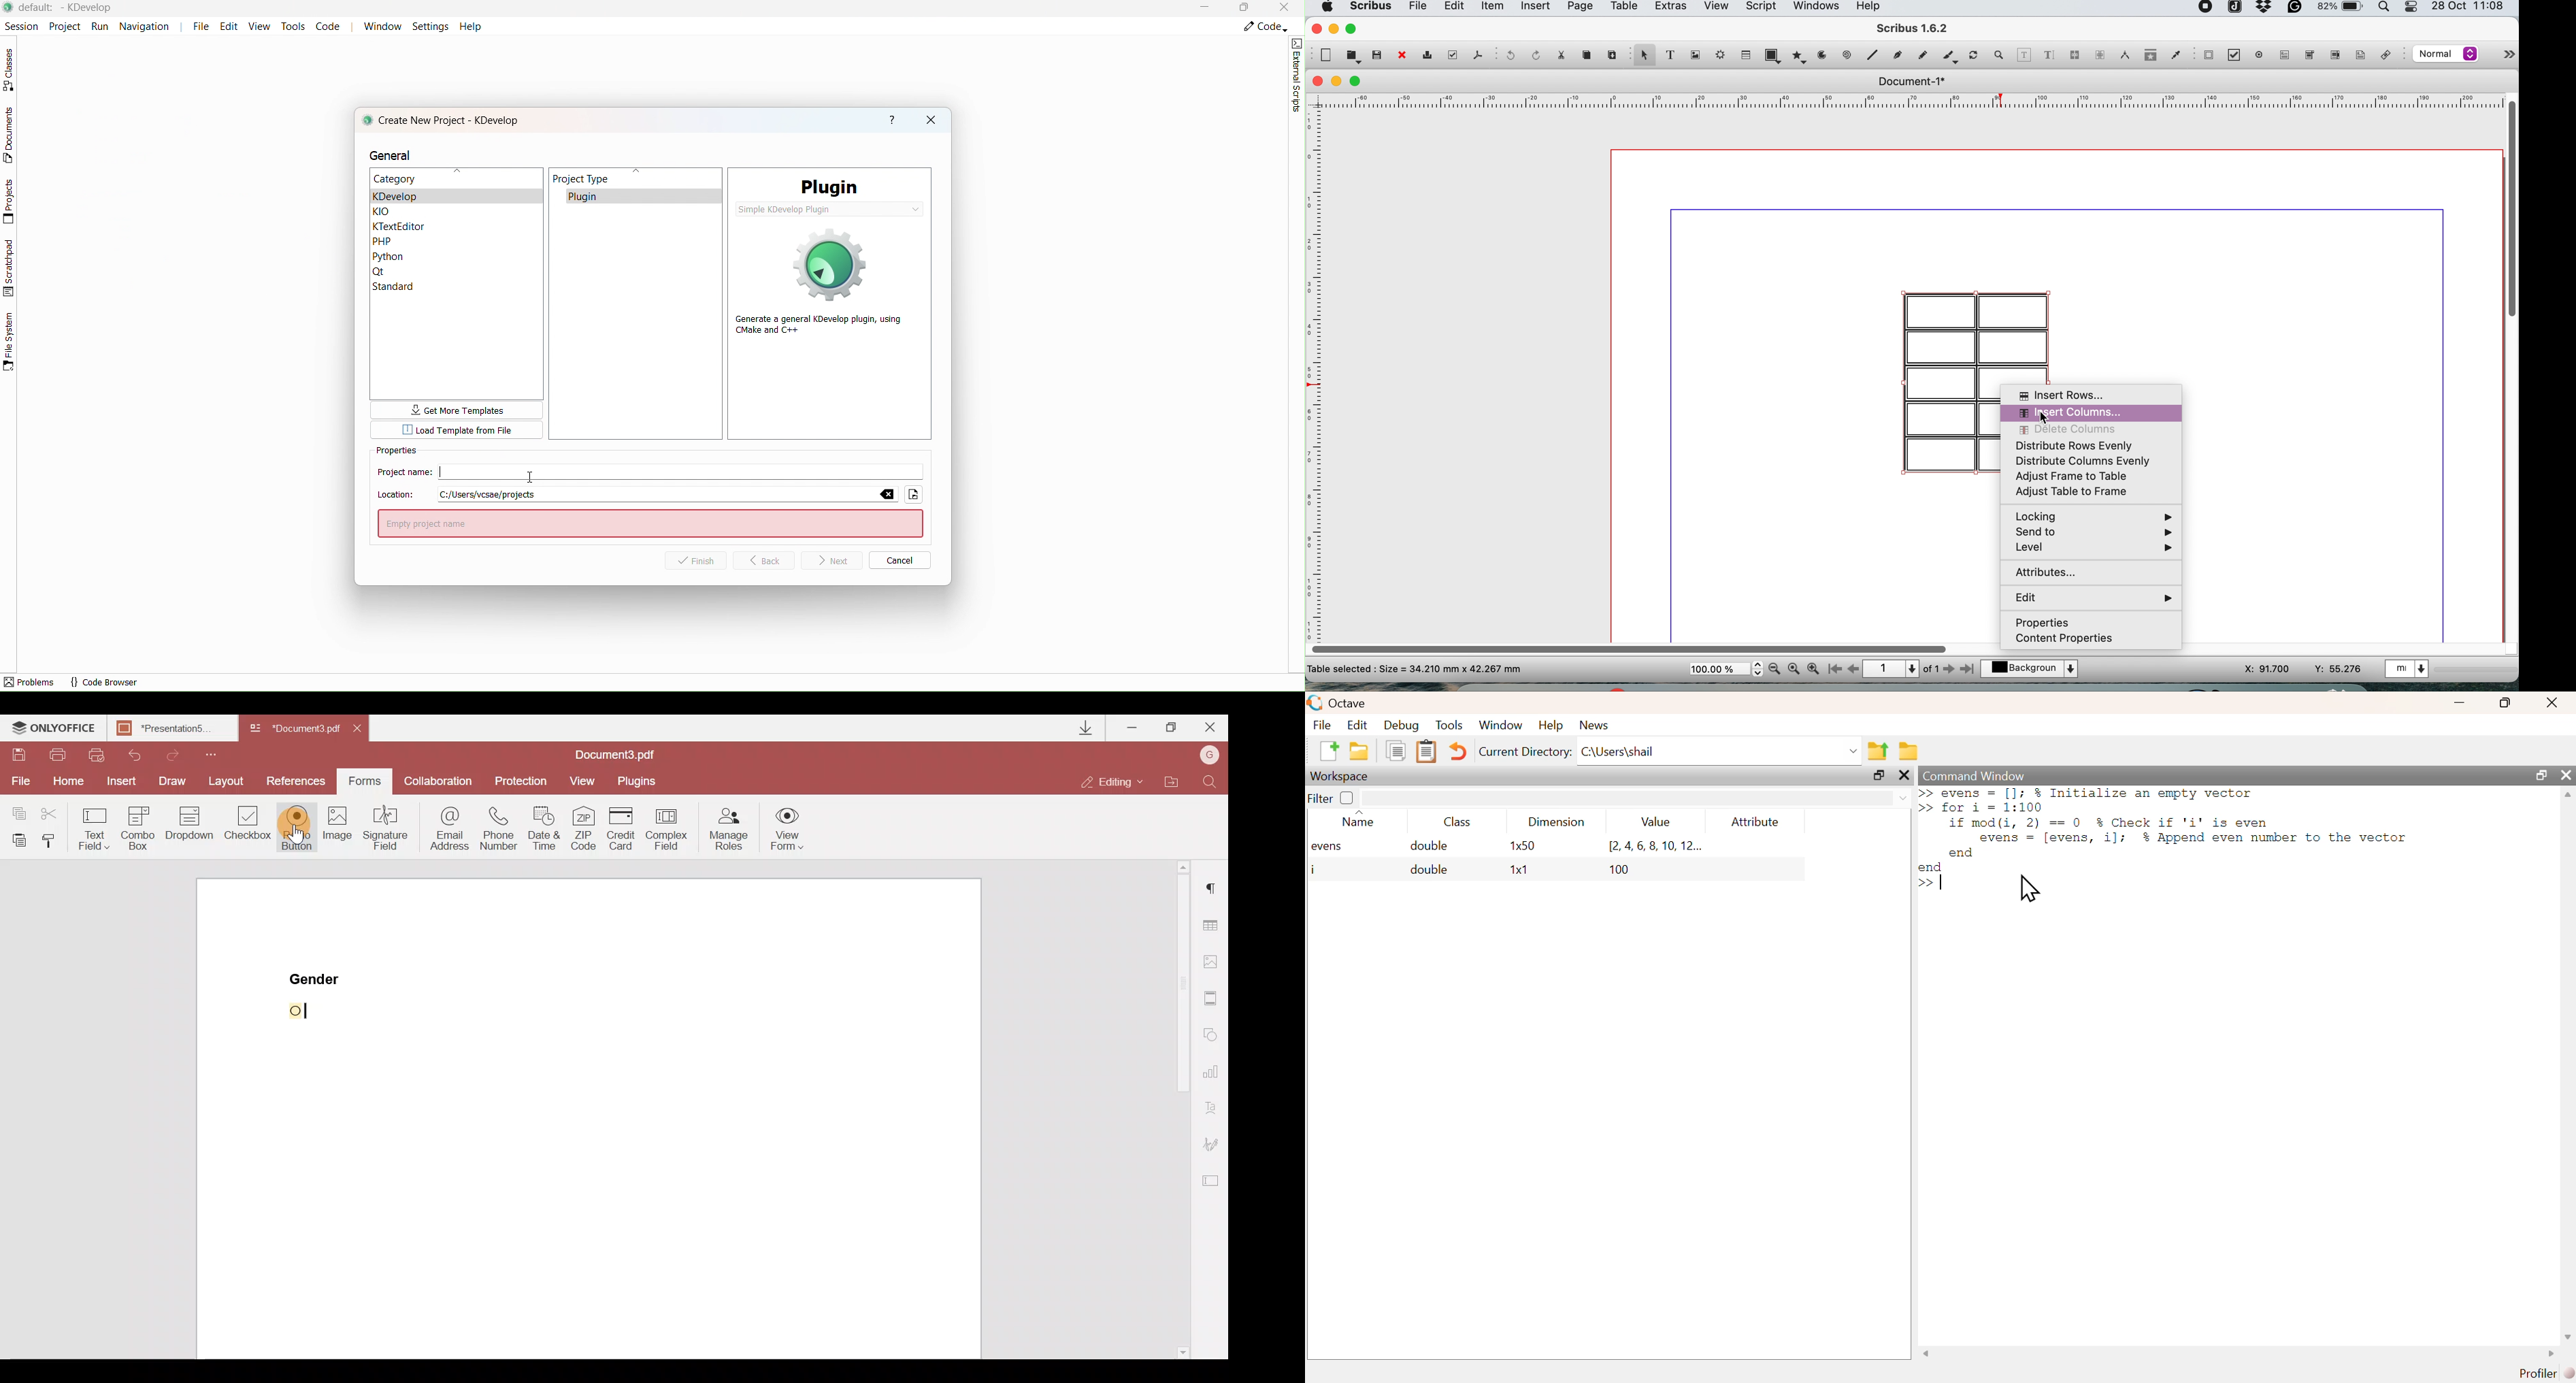 The image size is (2576, 1400). Describe the element at coordinates (1325, 7) in the screenshot. I see `system logo` at that location.